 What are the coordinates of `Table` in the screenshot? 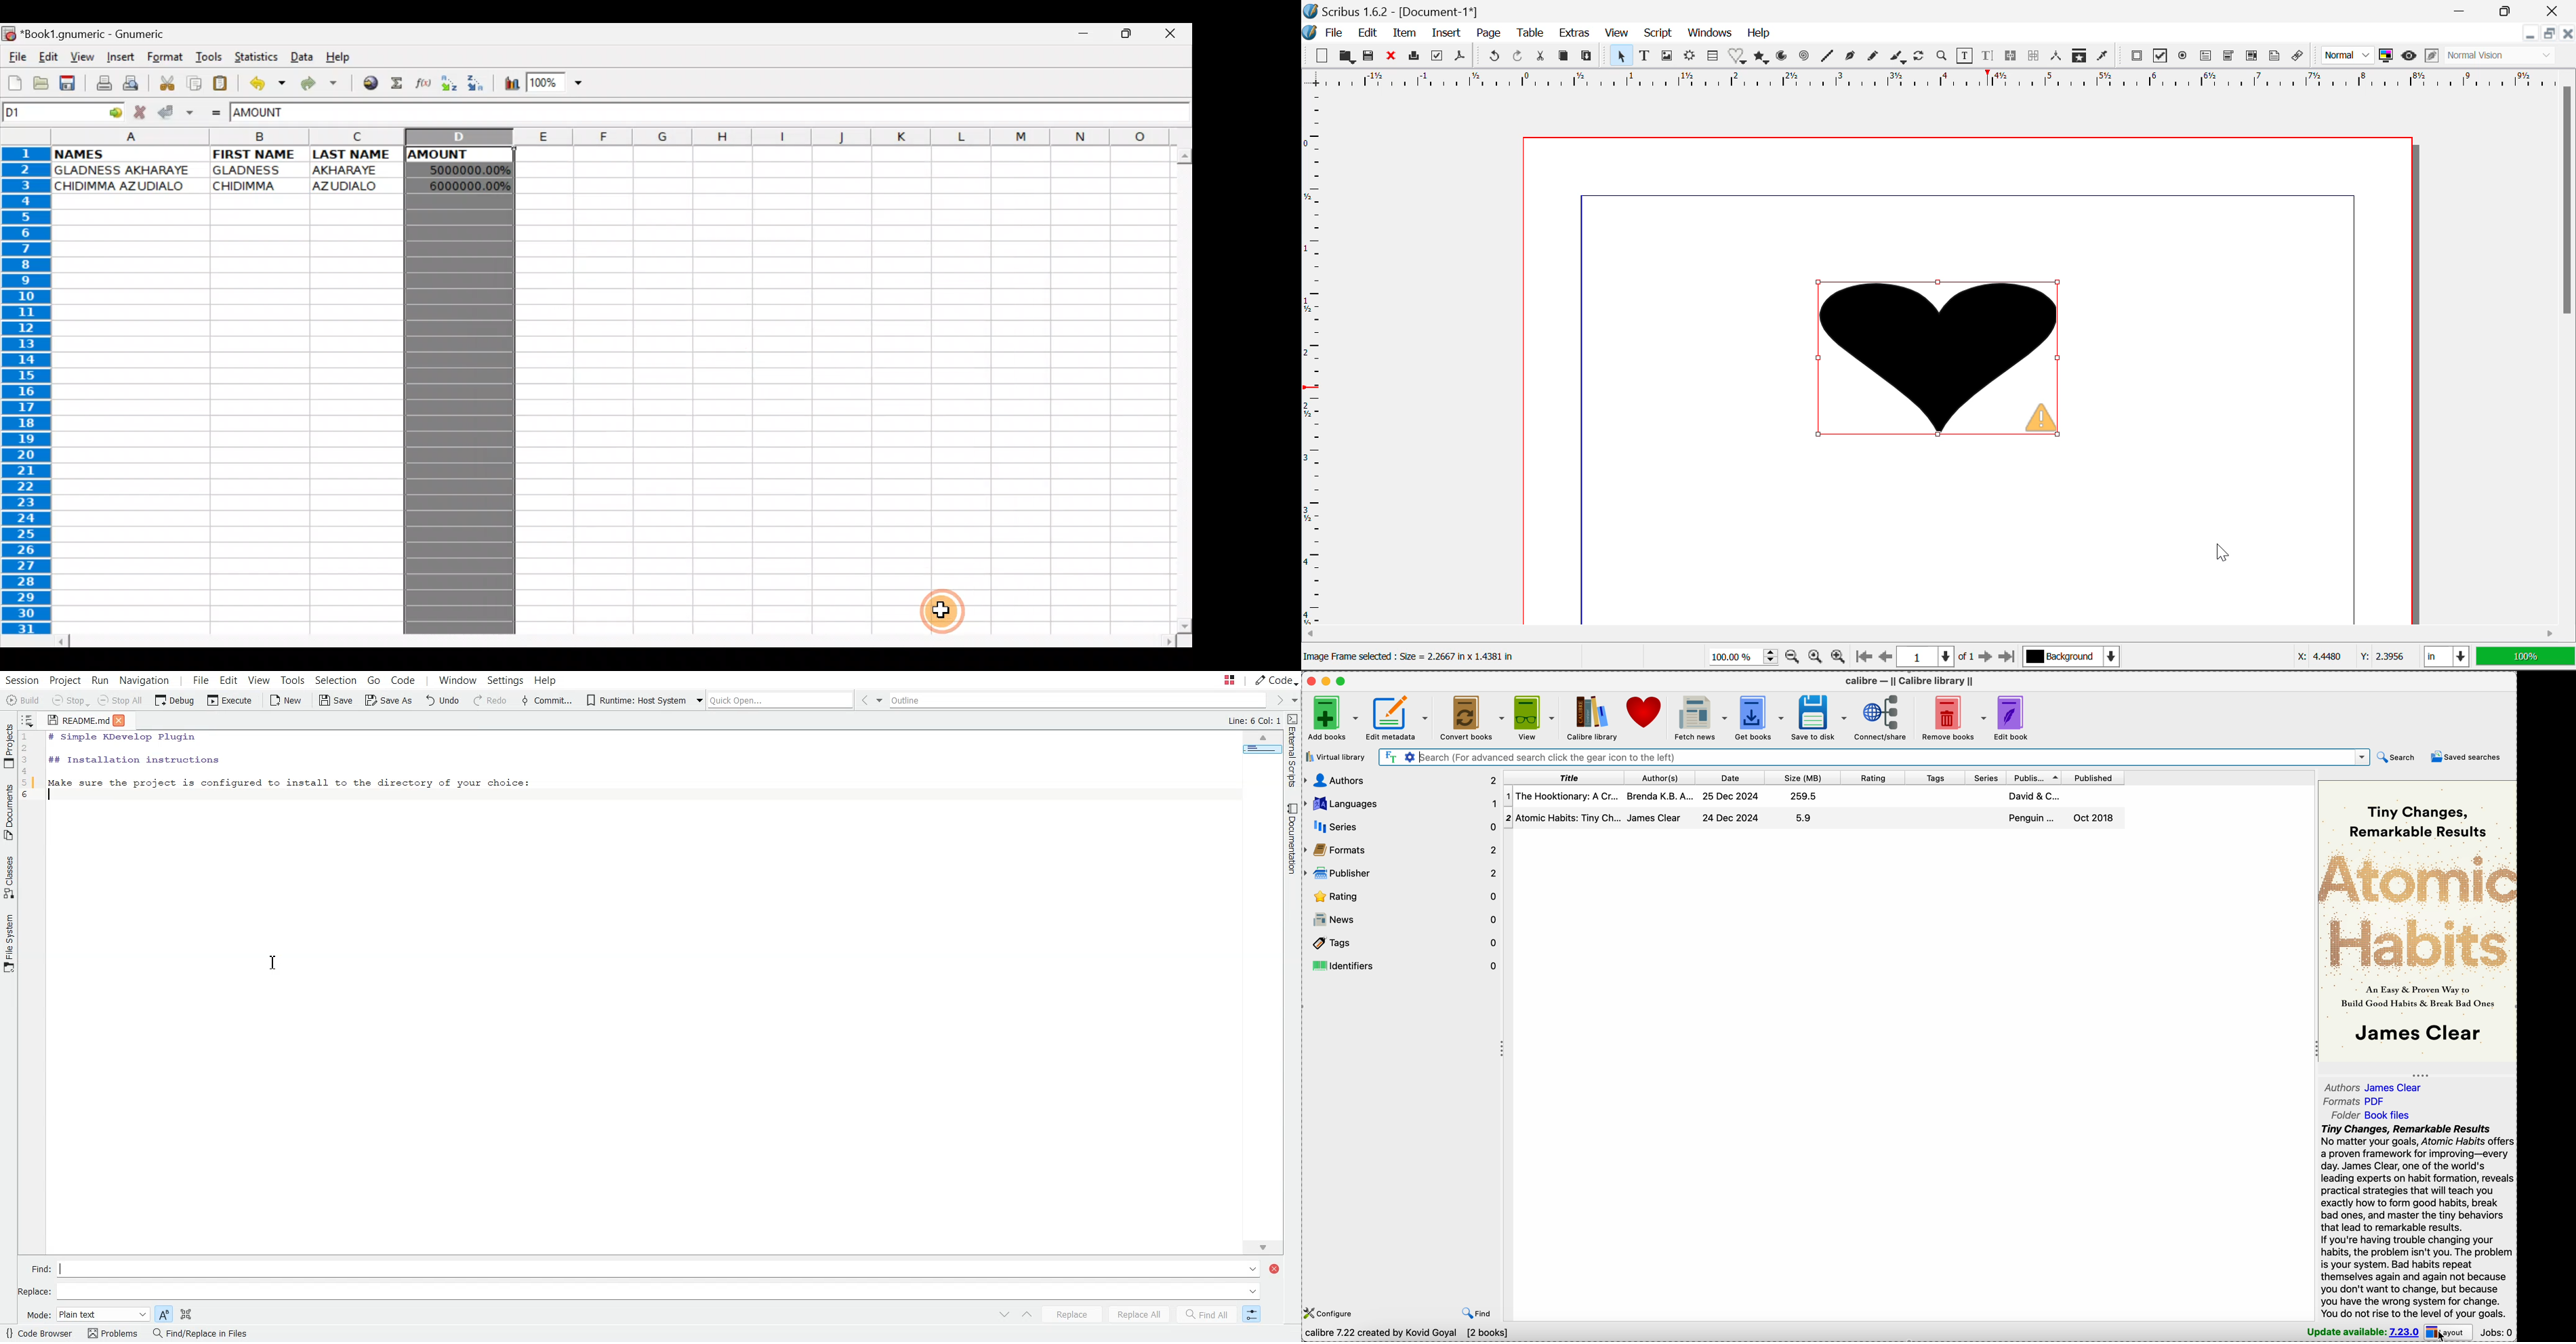 It's located at (1532, 33).